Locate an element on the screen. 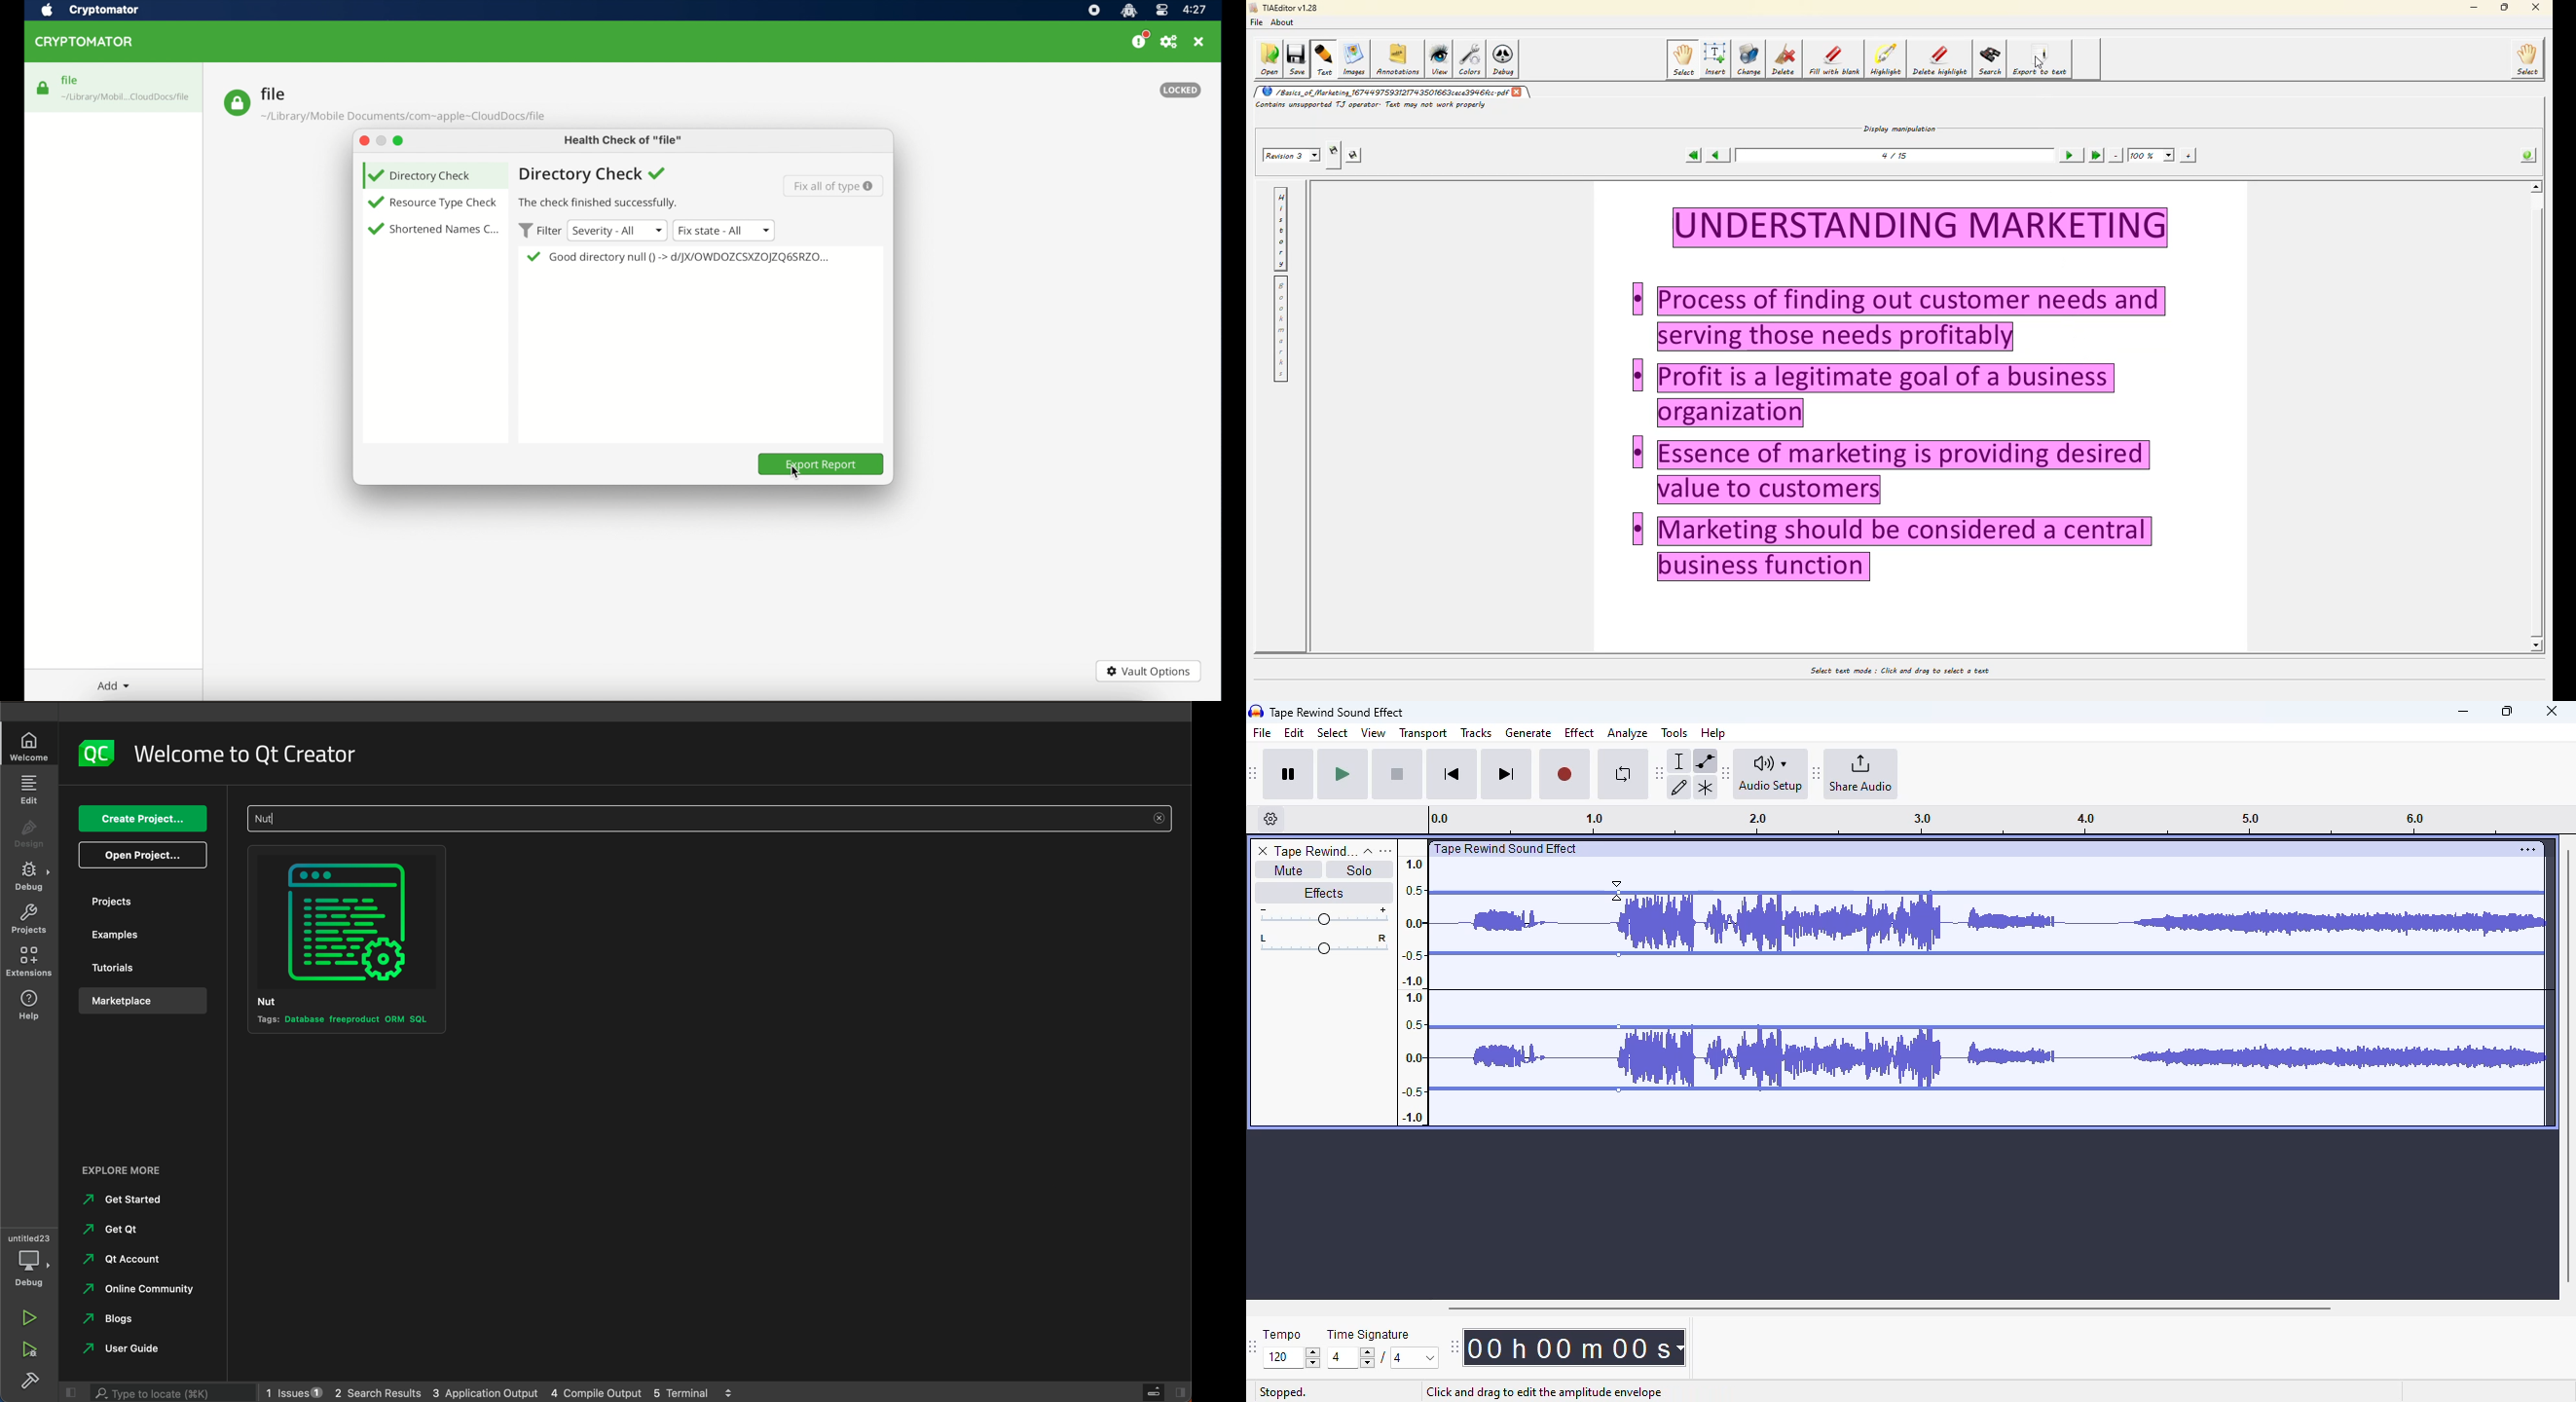 The width and height of the screenshot is (2576, 1428). skip to start is located at coordinates (1451, 776).